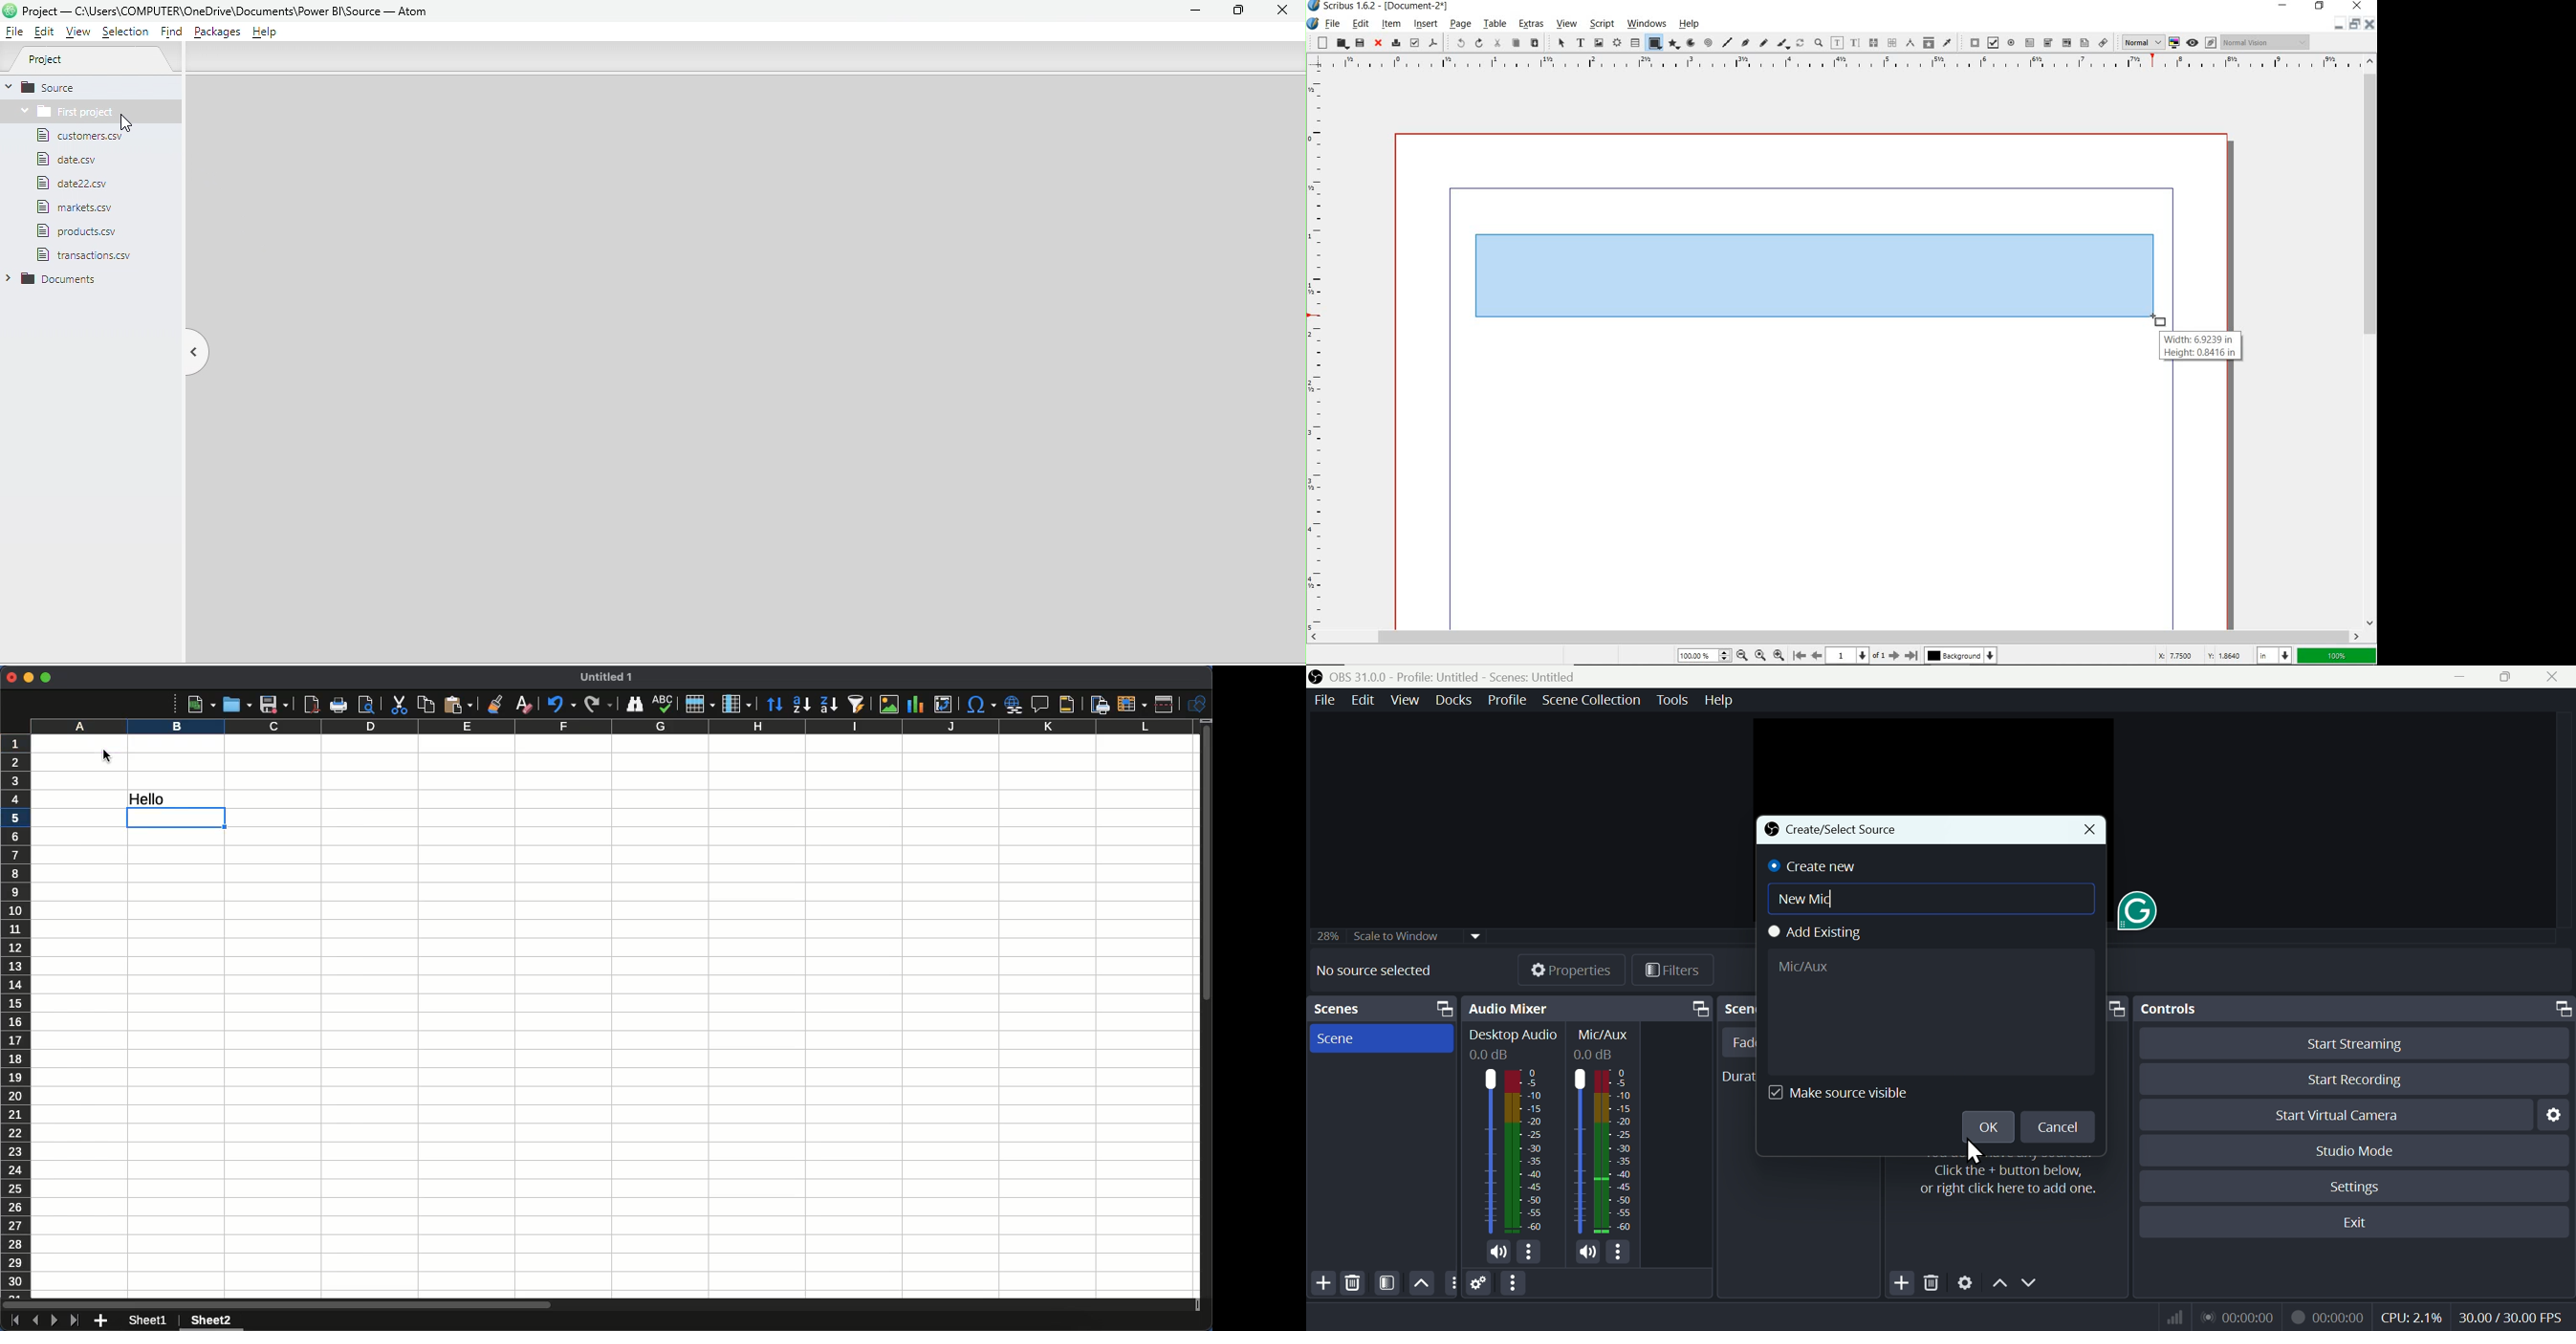  I want to click on , so click(1451, 1283).